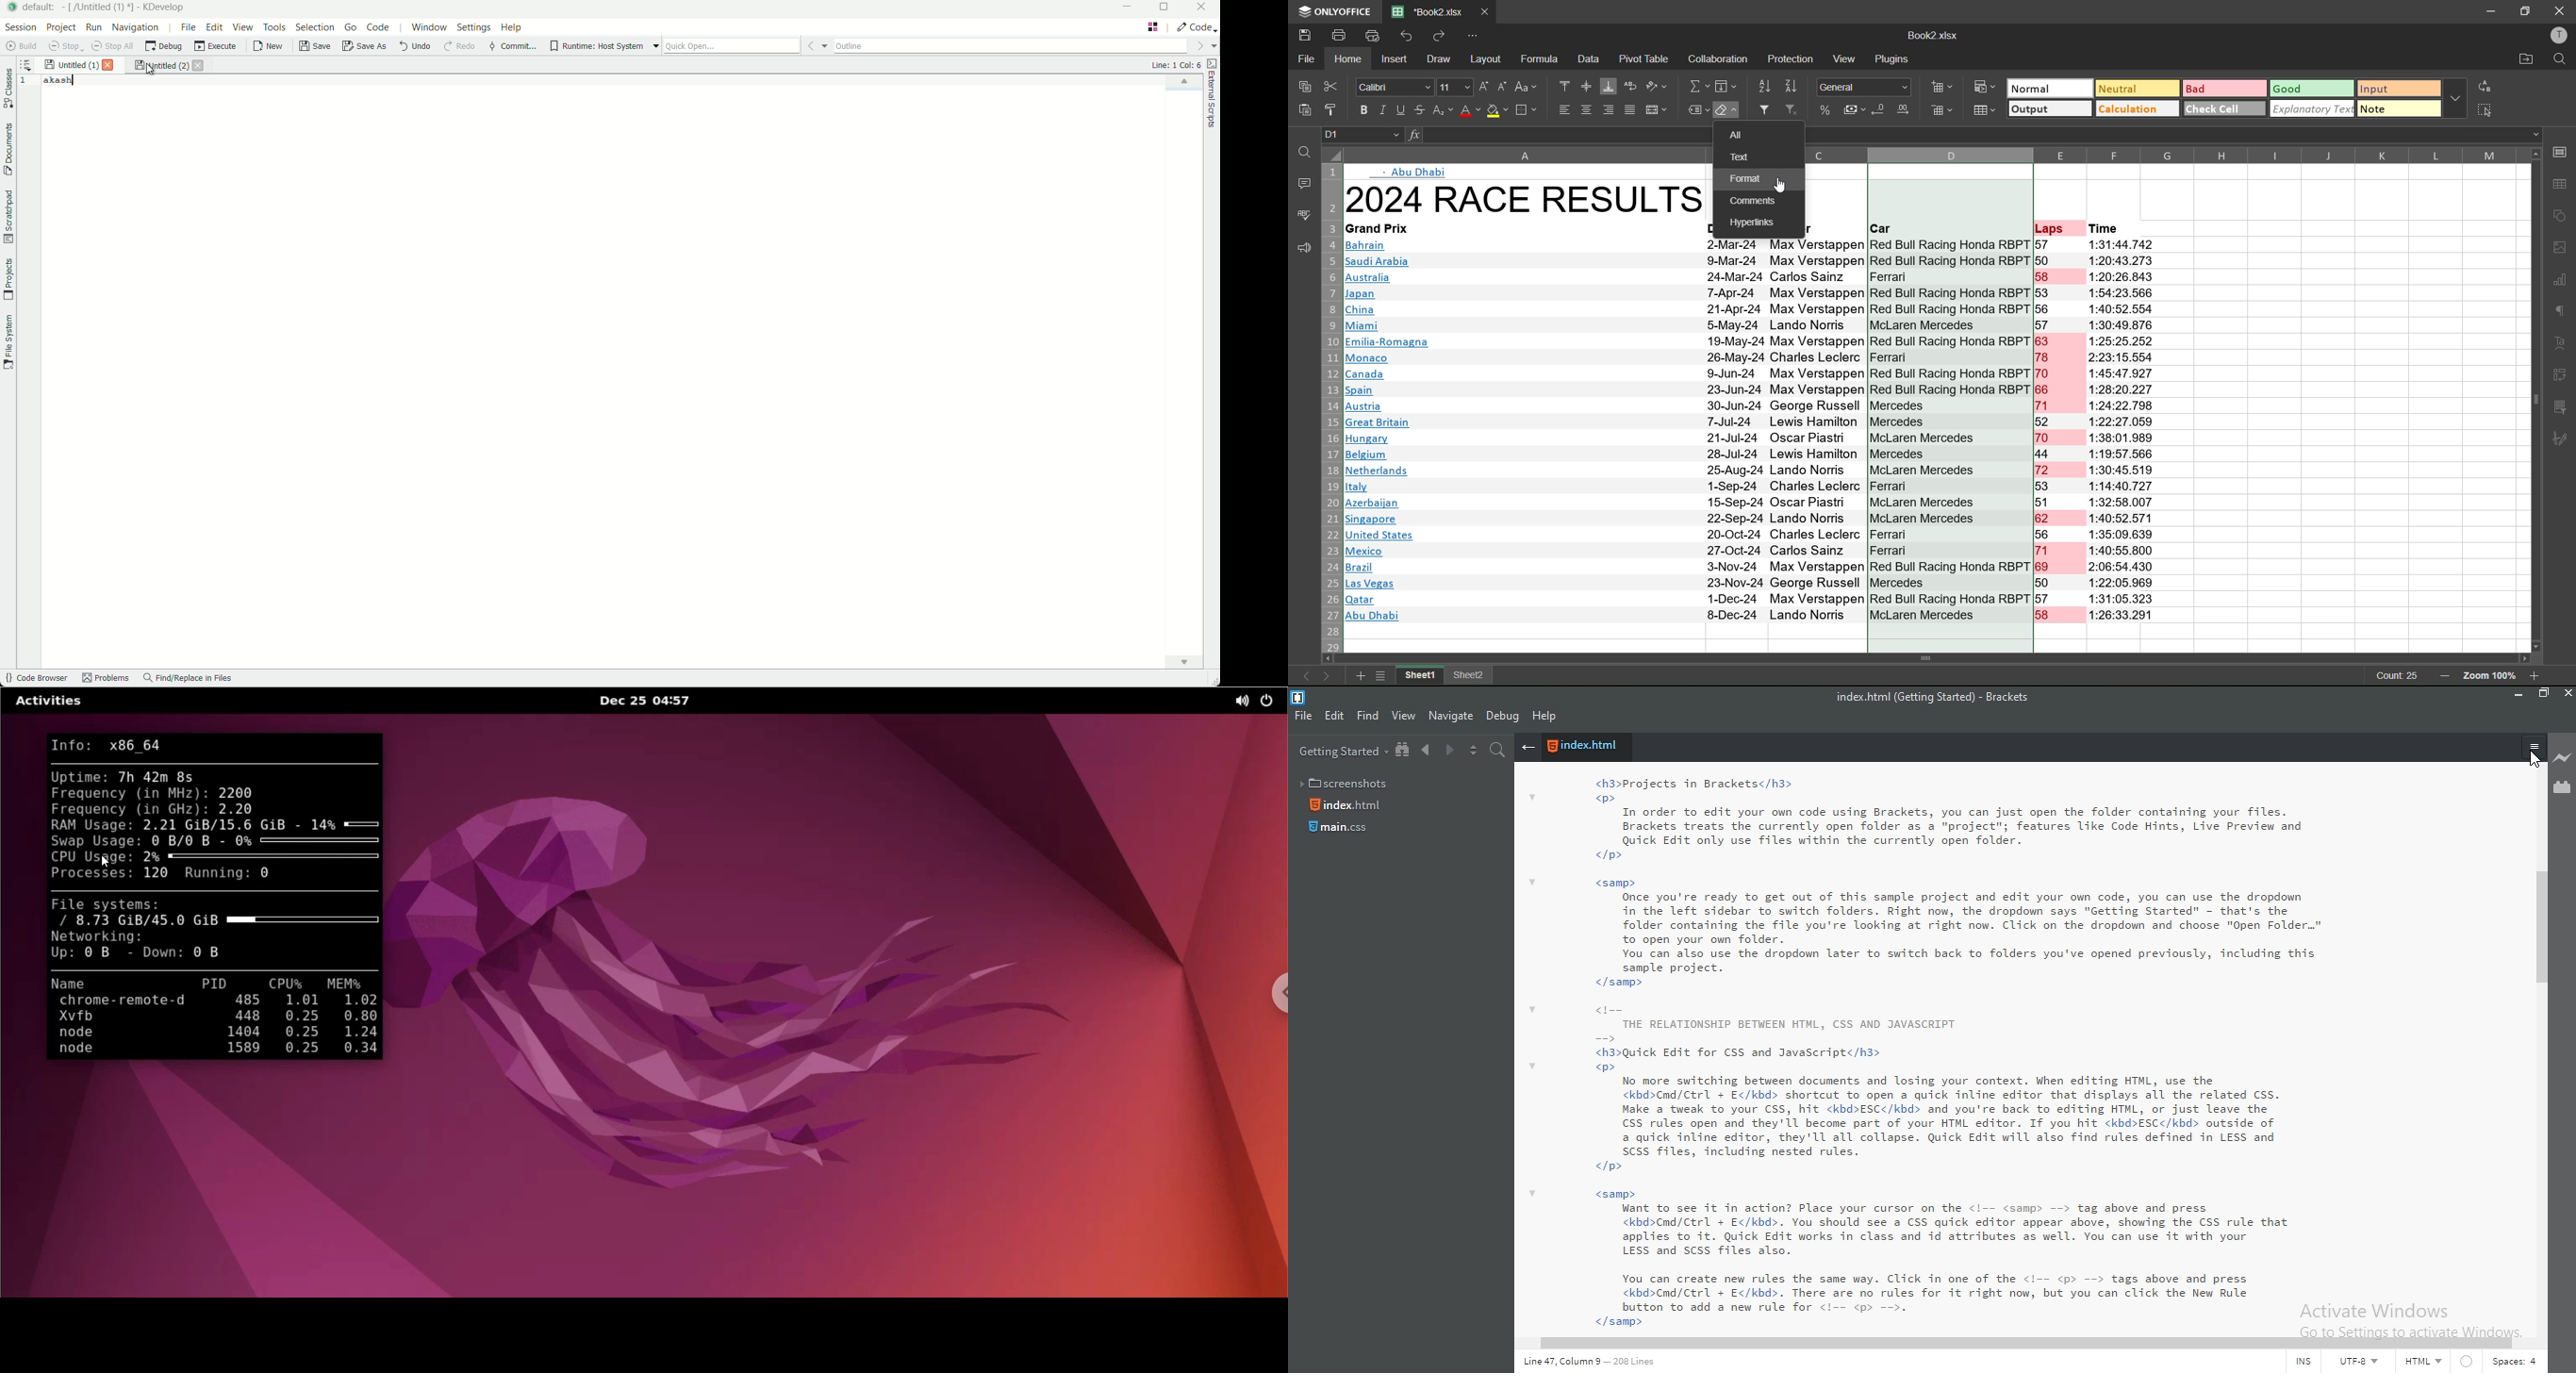 Image resolution: width=2576 pixels, height=1400 pixels. What do you see at coordinates (1758, 203) in the screenshot?
I see `comments` at bounding box center [1758, 203].